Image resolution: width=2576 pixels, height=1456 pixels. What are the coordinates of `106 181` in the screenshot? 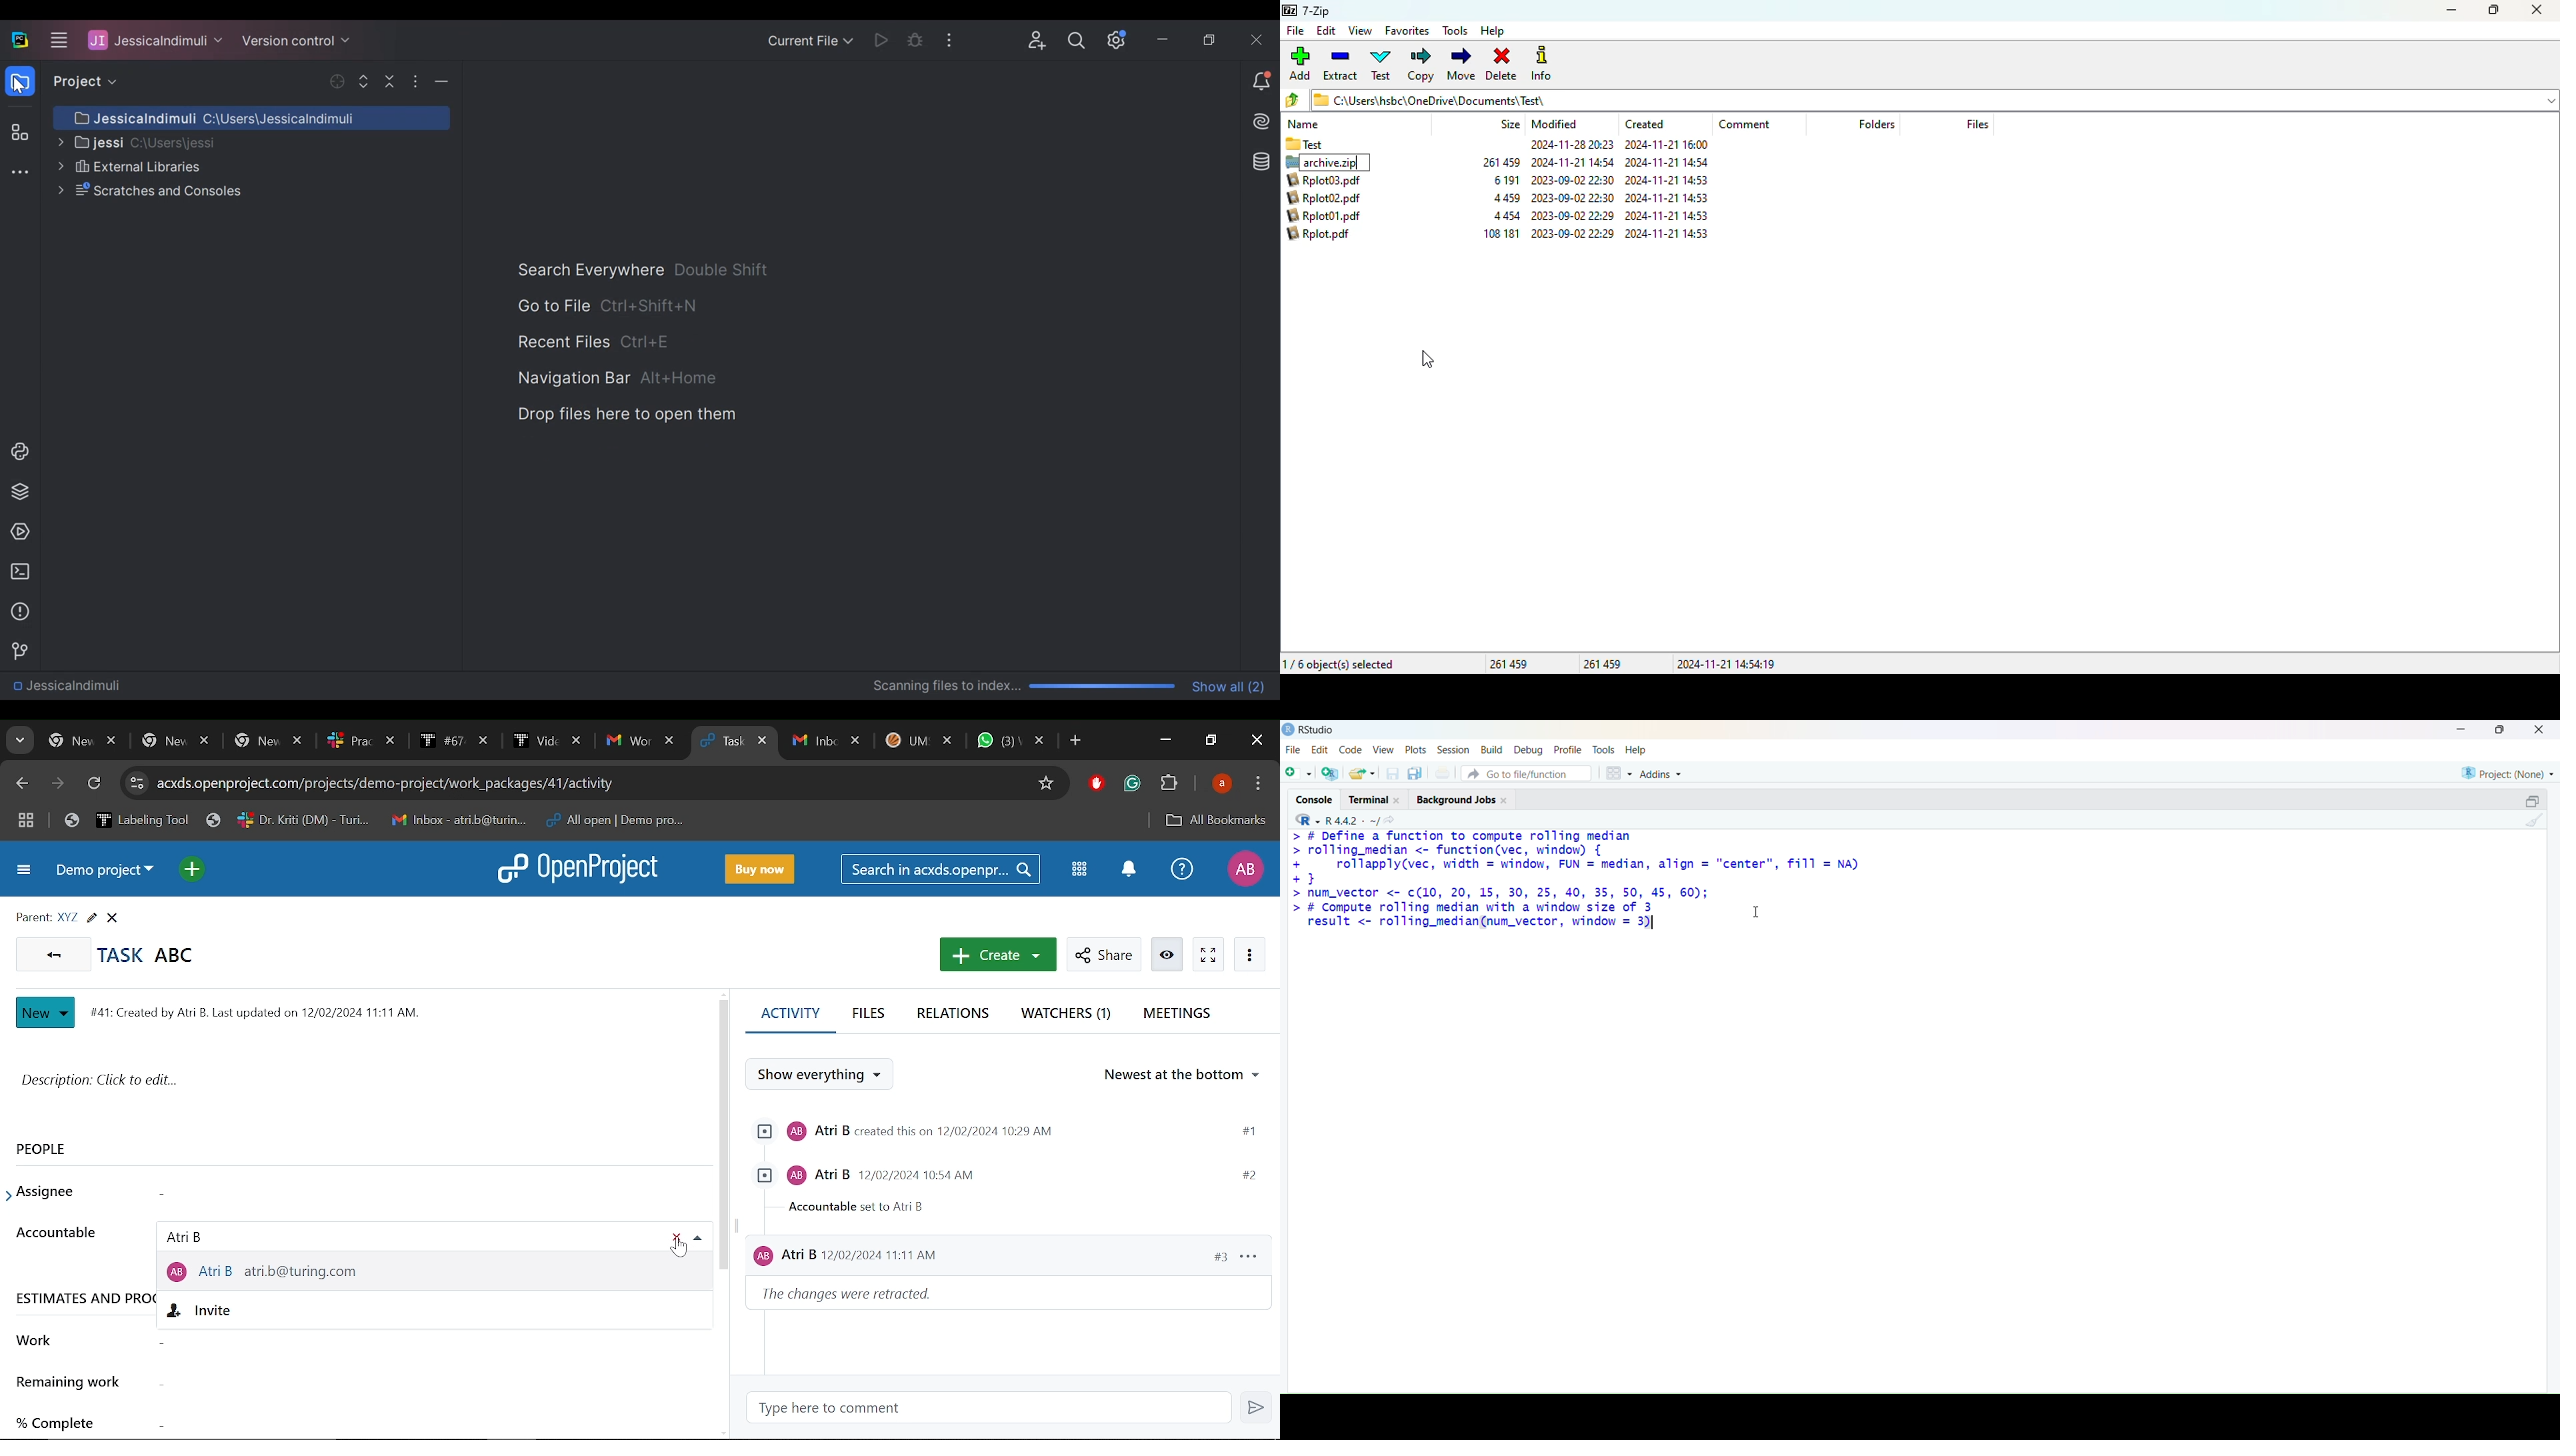 It's located at (1503, 234).